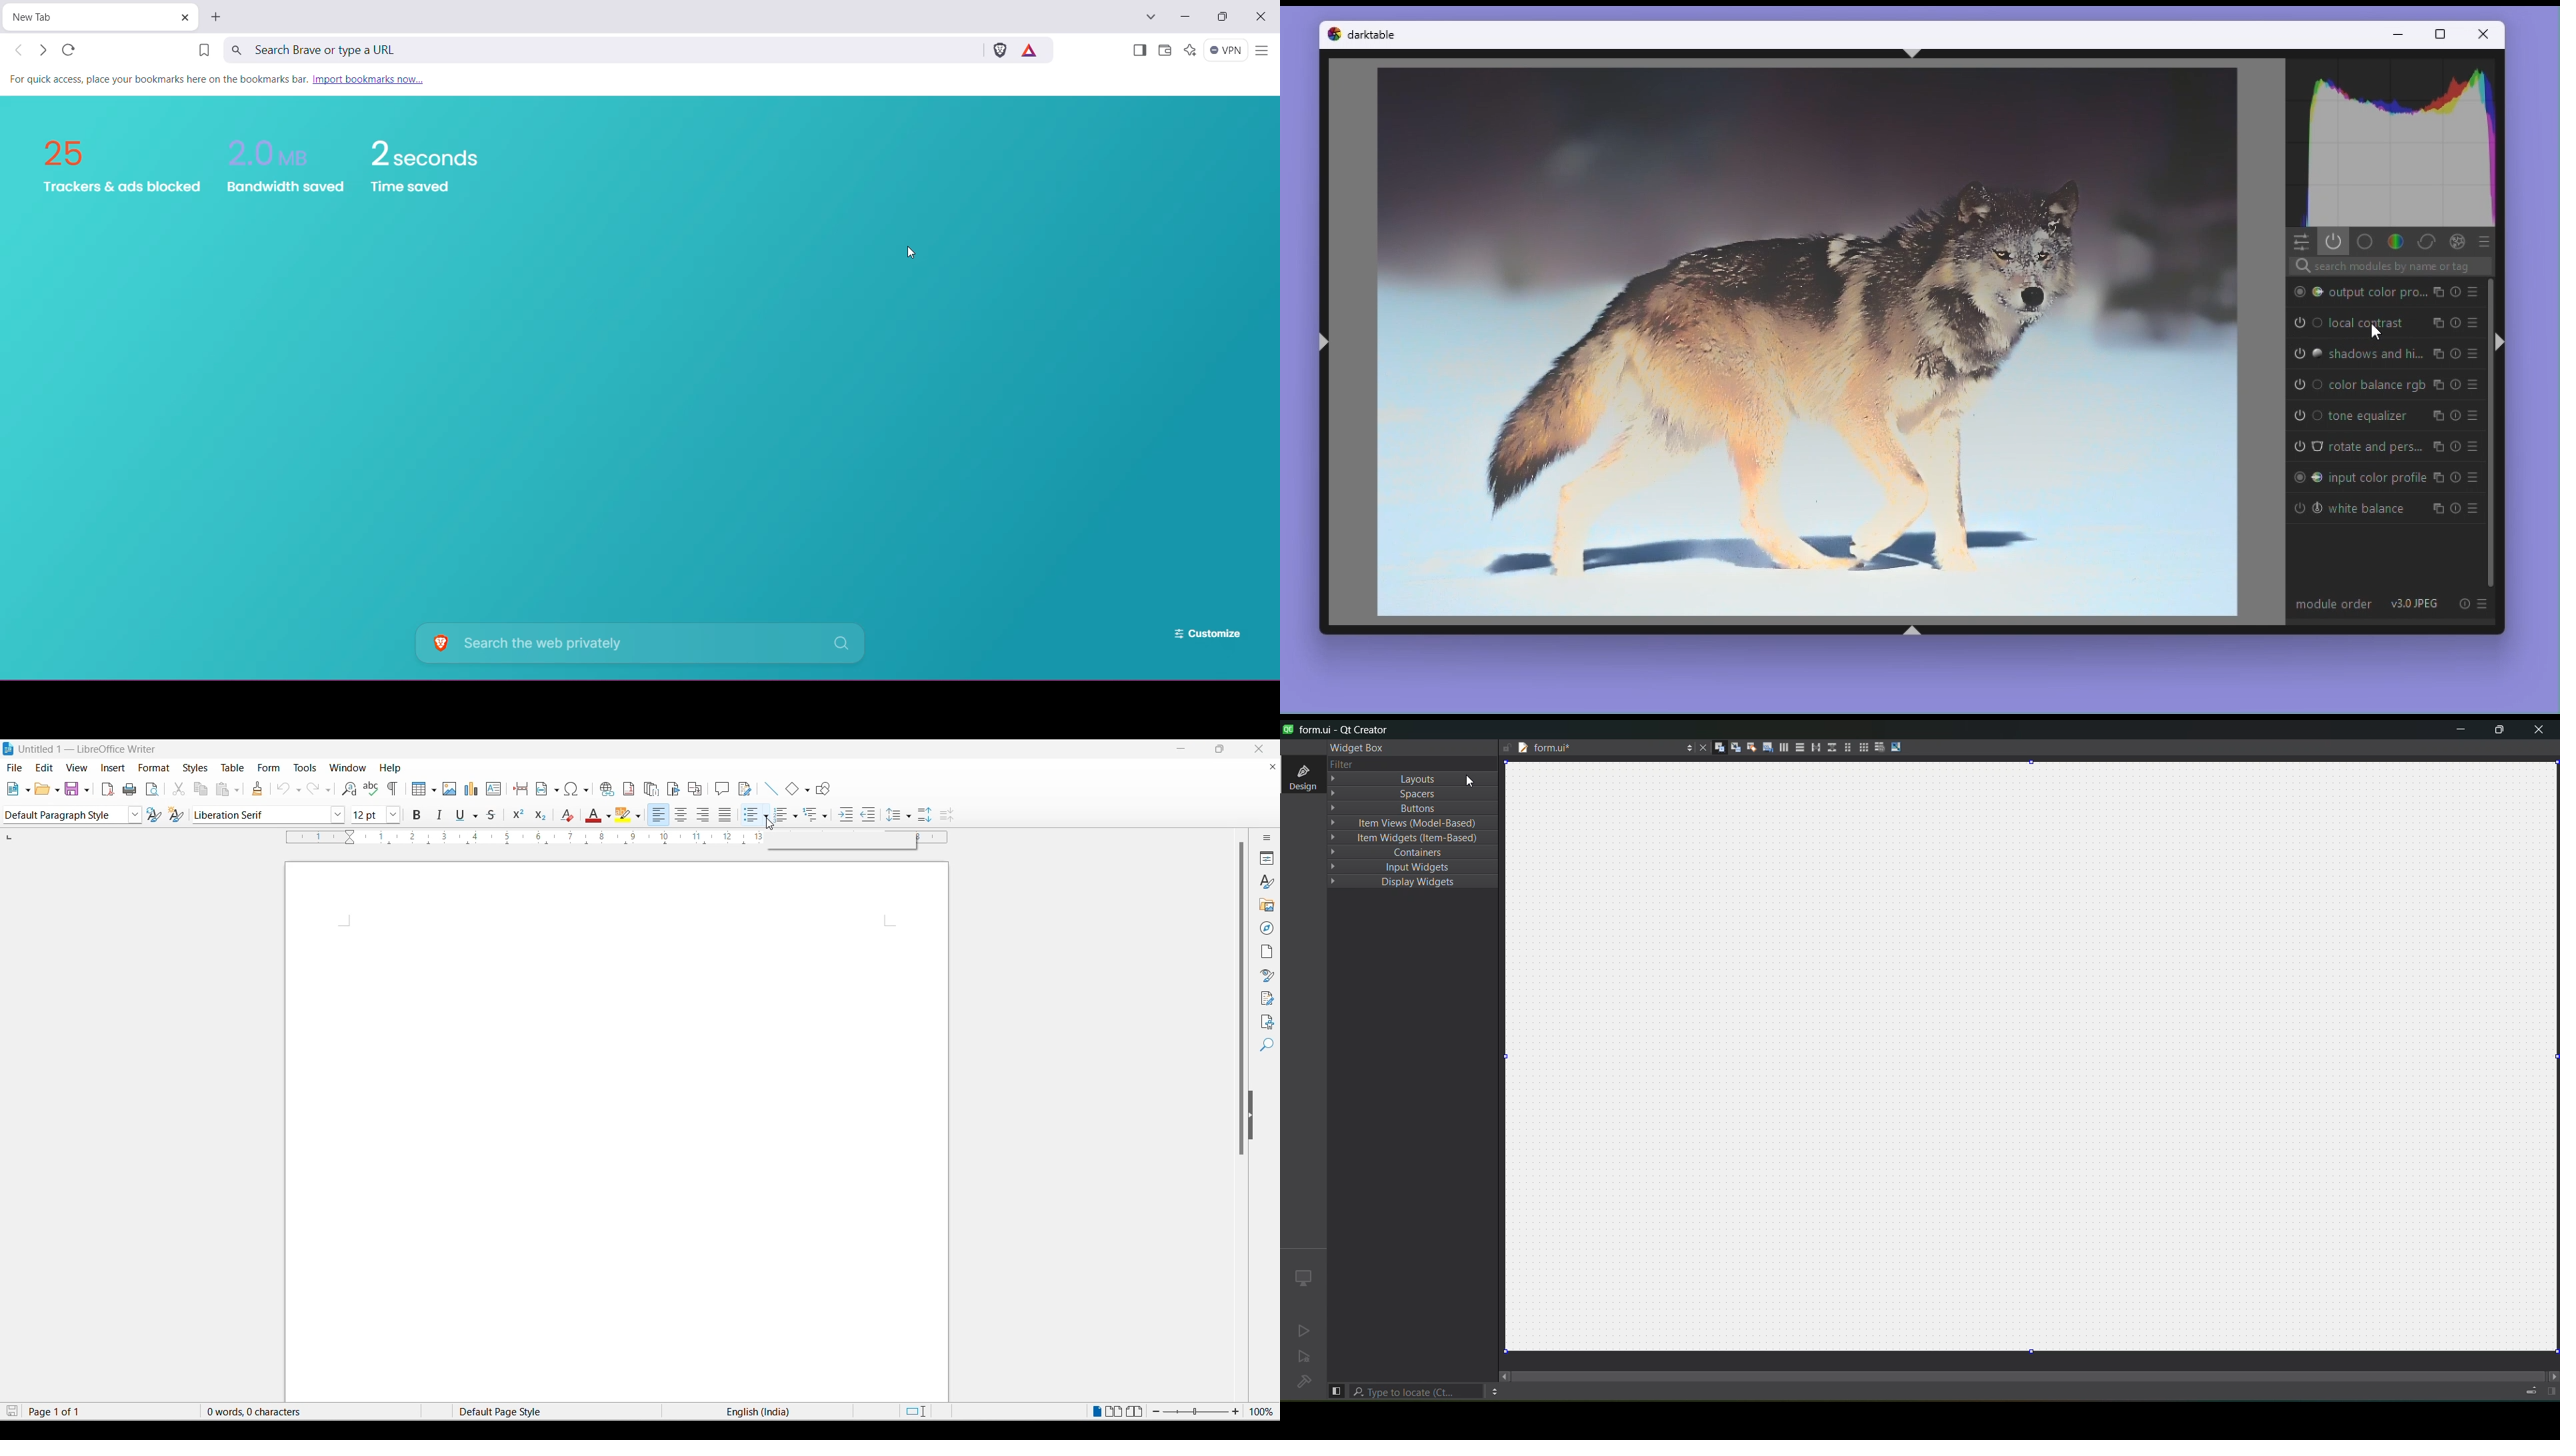 The height and width of the screenshot is (1456, 2576). I want to click on Multiple instance, so click(2436, 320).